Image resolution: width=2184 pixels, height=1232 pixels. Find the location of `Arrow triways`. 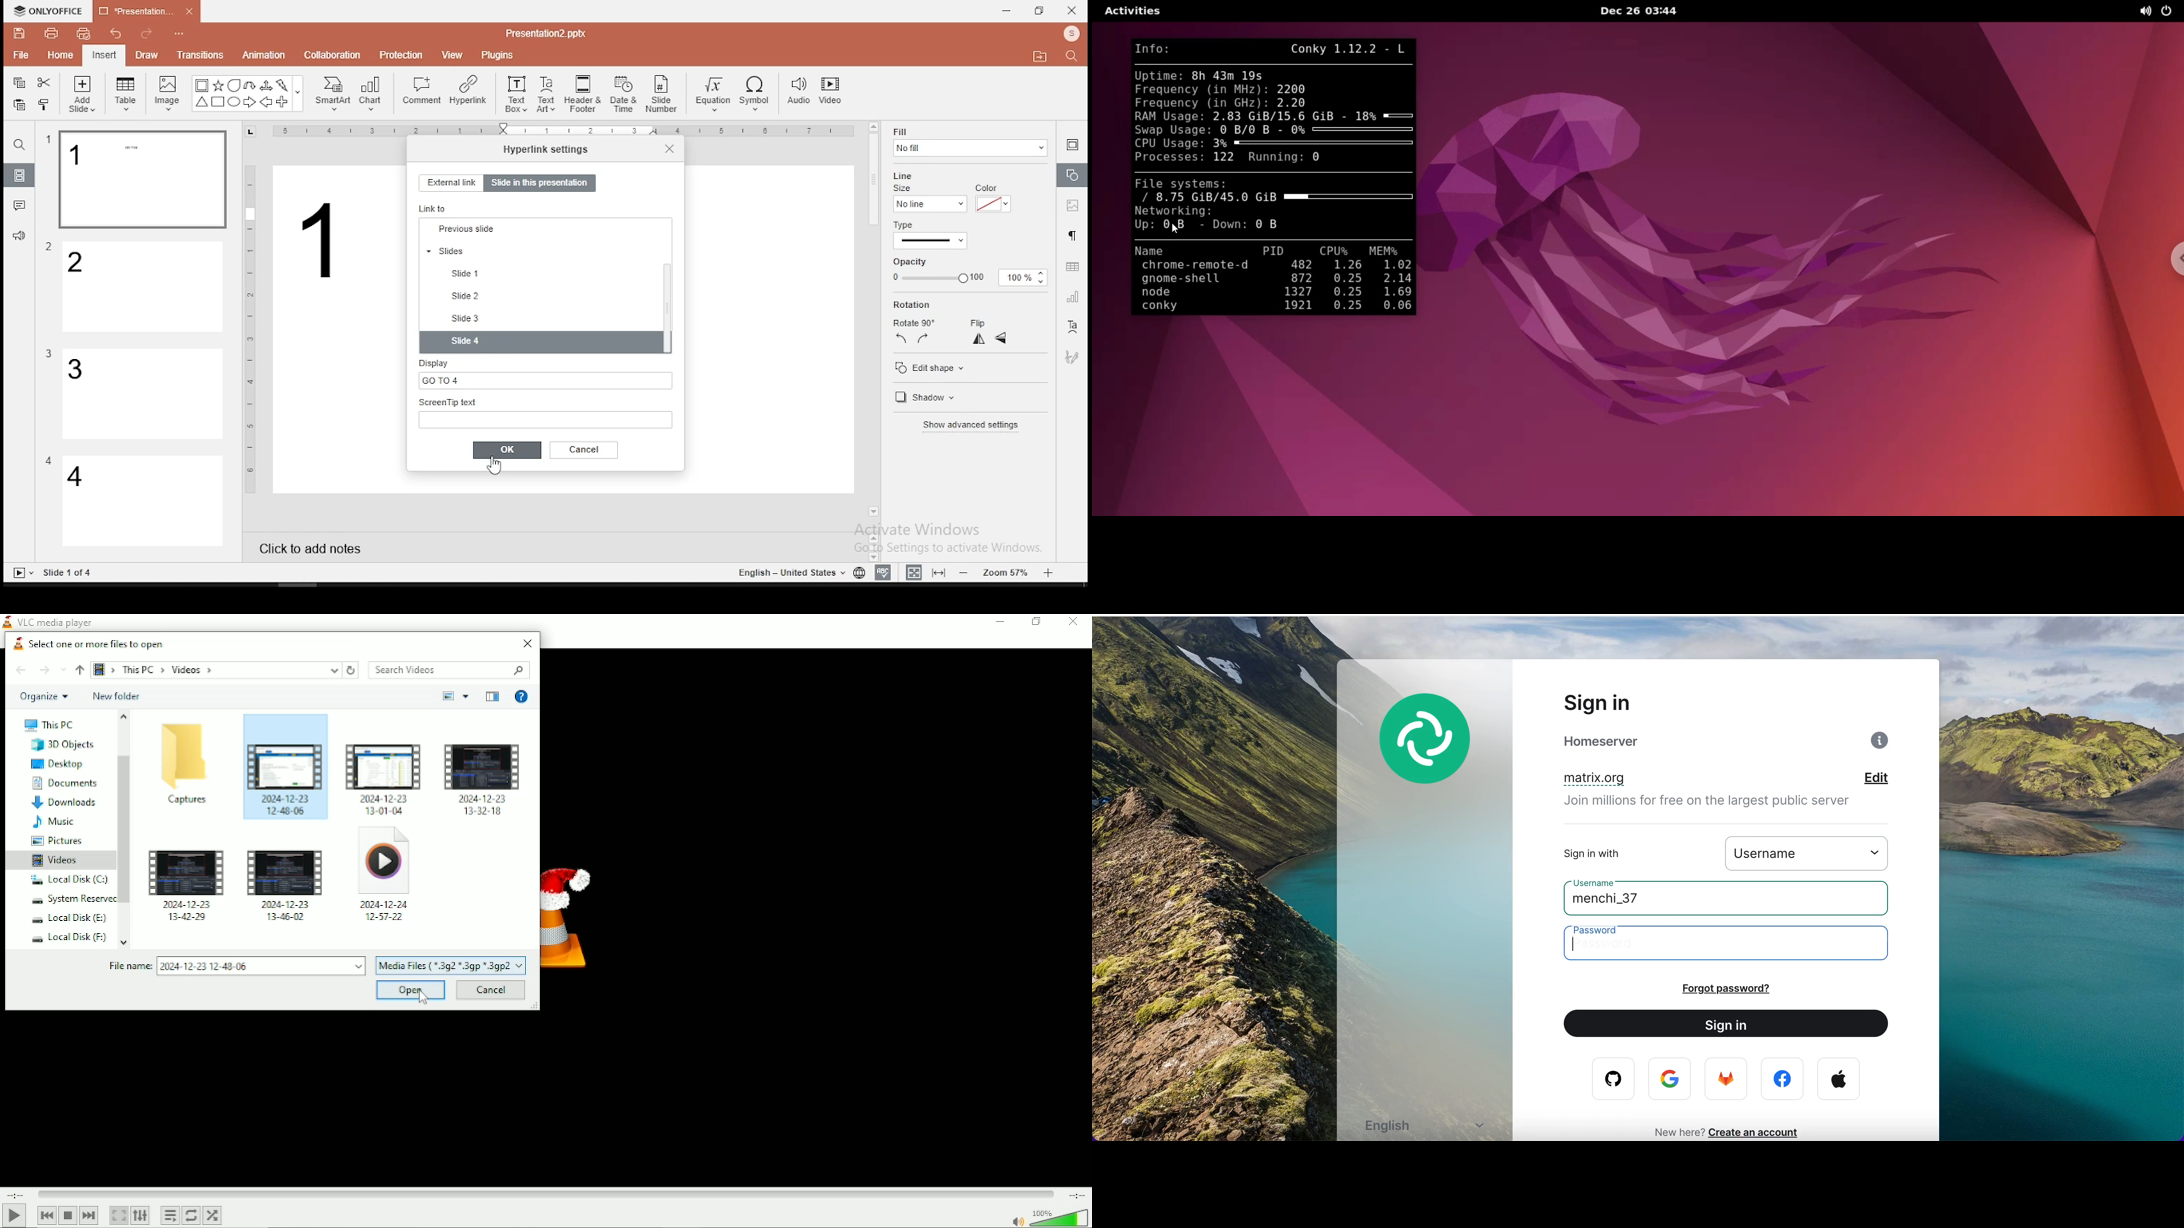

Arrow triways is located at coordinates (267, 85).